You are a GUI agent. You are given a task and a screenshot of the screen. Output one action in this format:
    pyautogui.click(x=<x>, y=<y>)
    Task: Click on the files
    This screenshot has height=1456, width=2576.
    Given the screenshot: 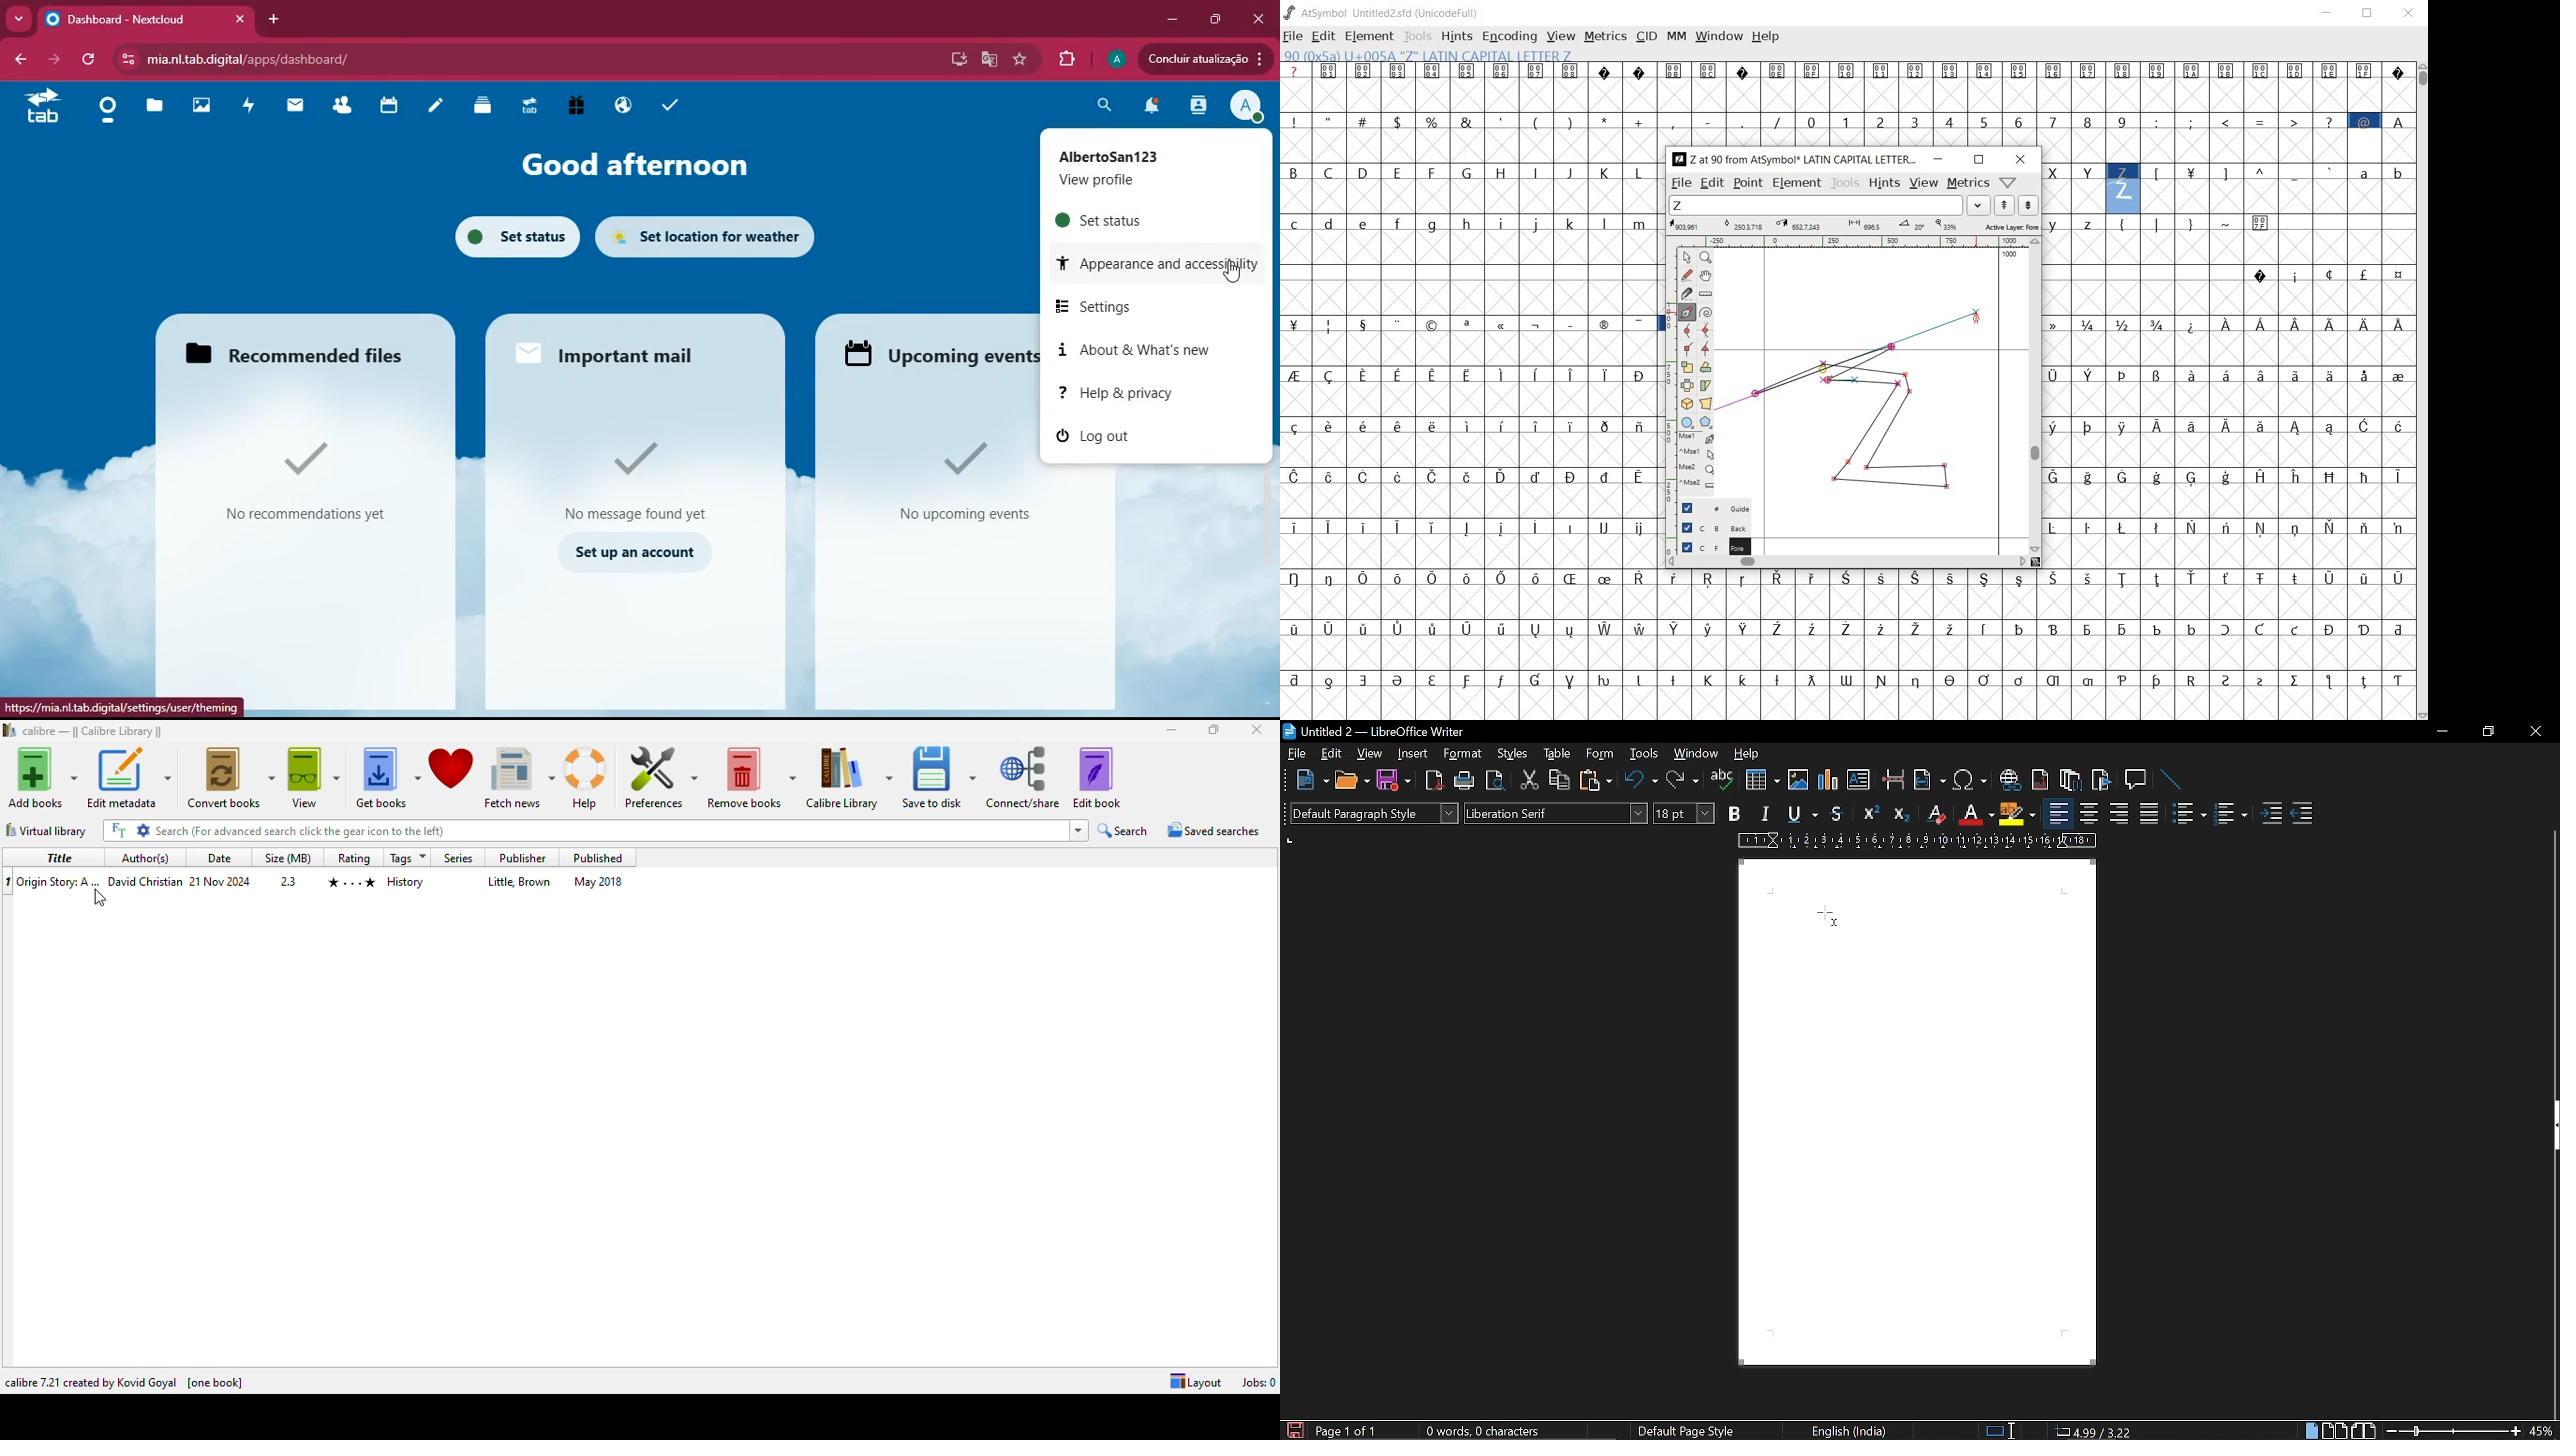 What is the action you would take?
    pyautogui.click(x=293, y=353)
    